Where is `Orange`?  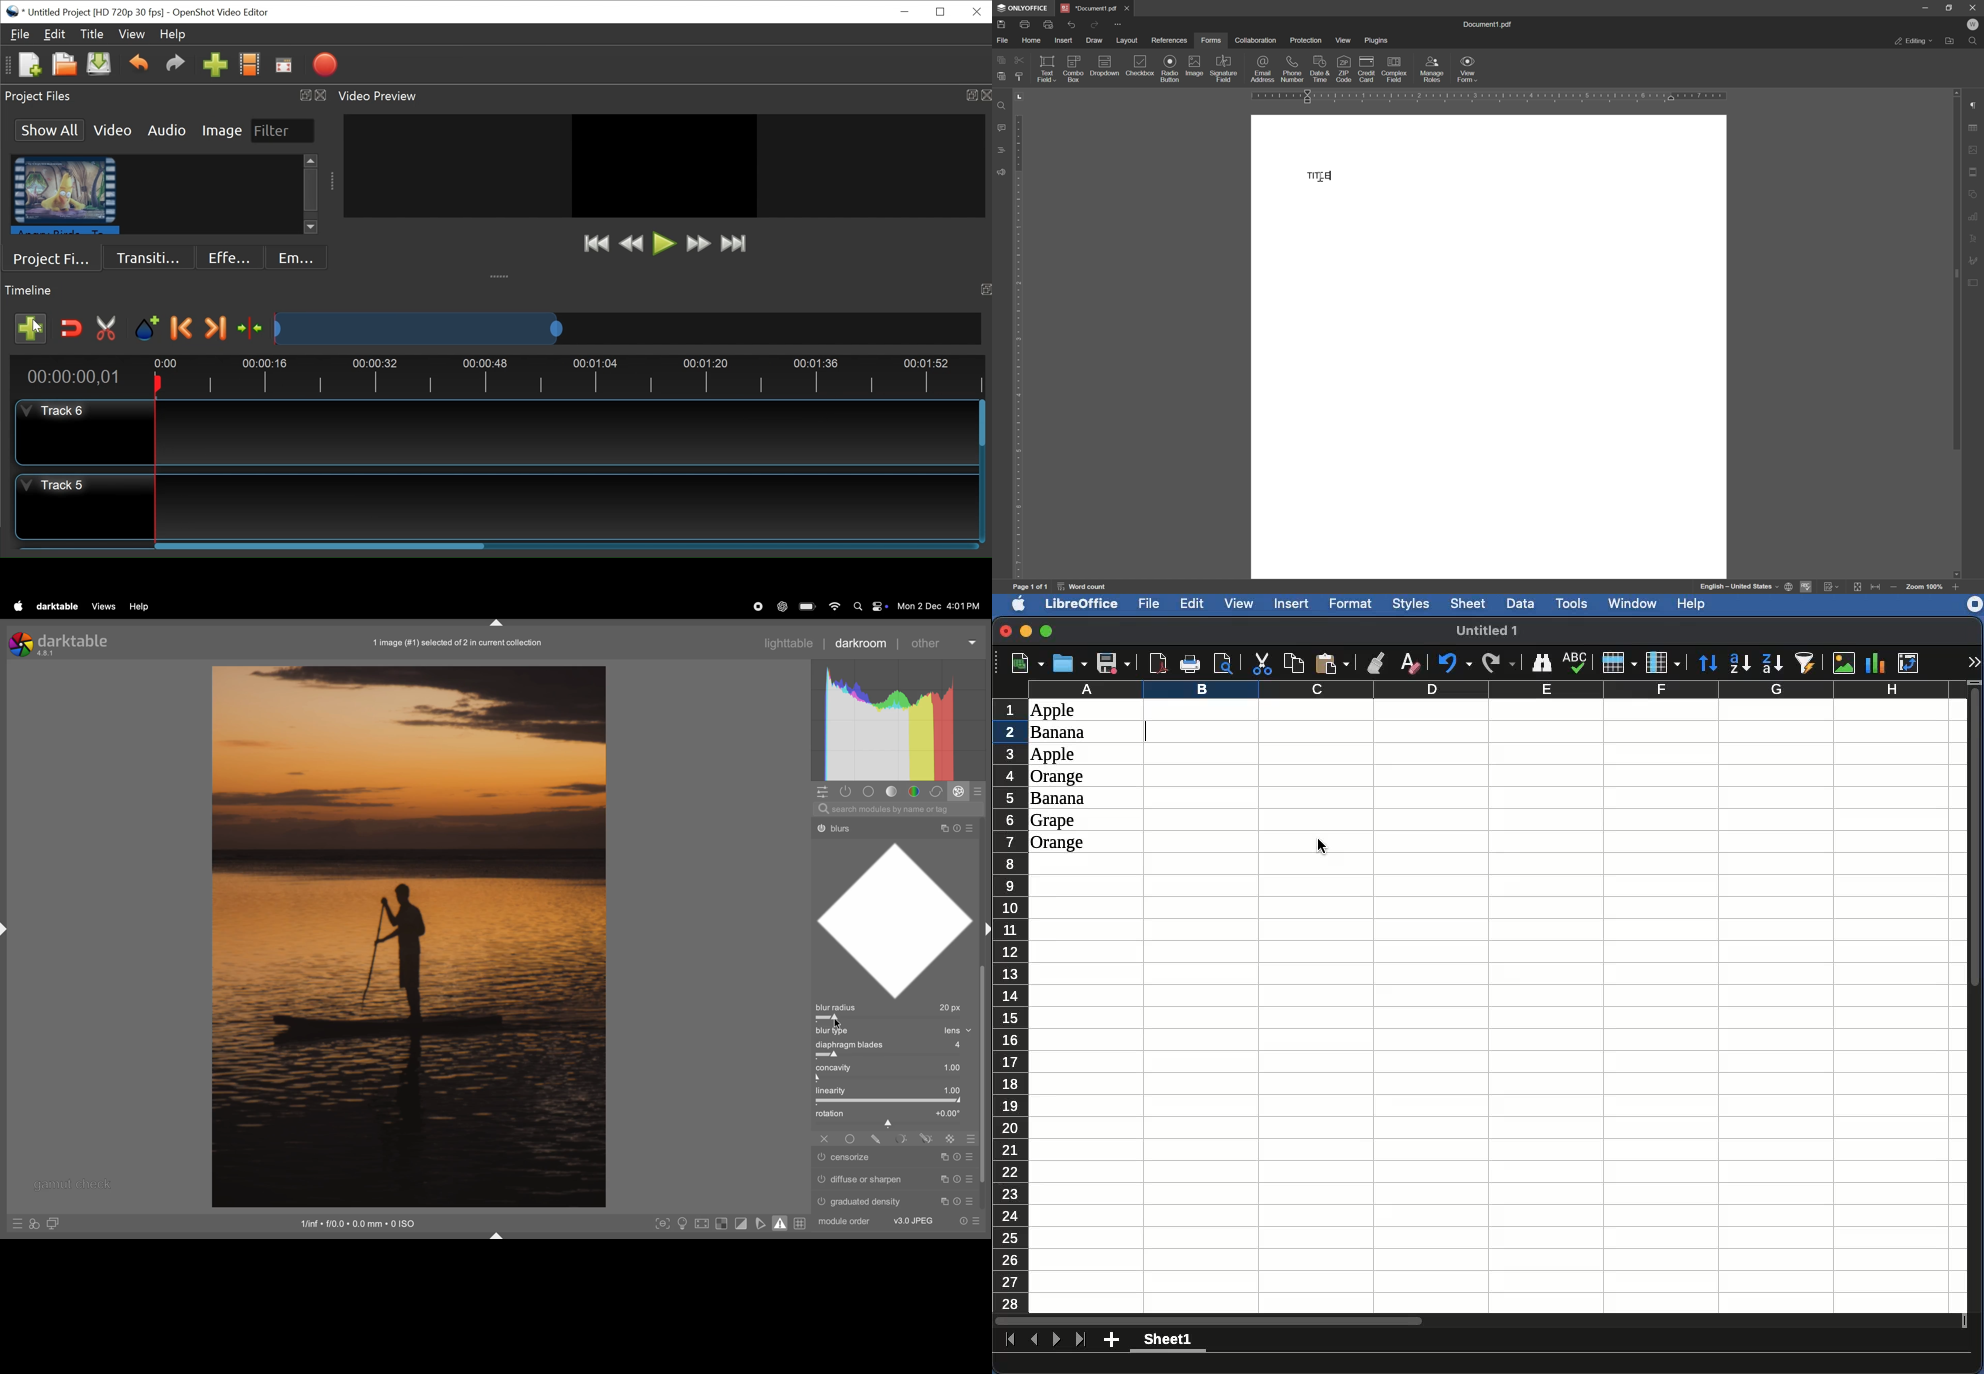
Orange is located at coordinates (1058, 843).